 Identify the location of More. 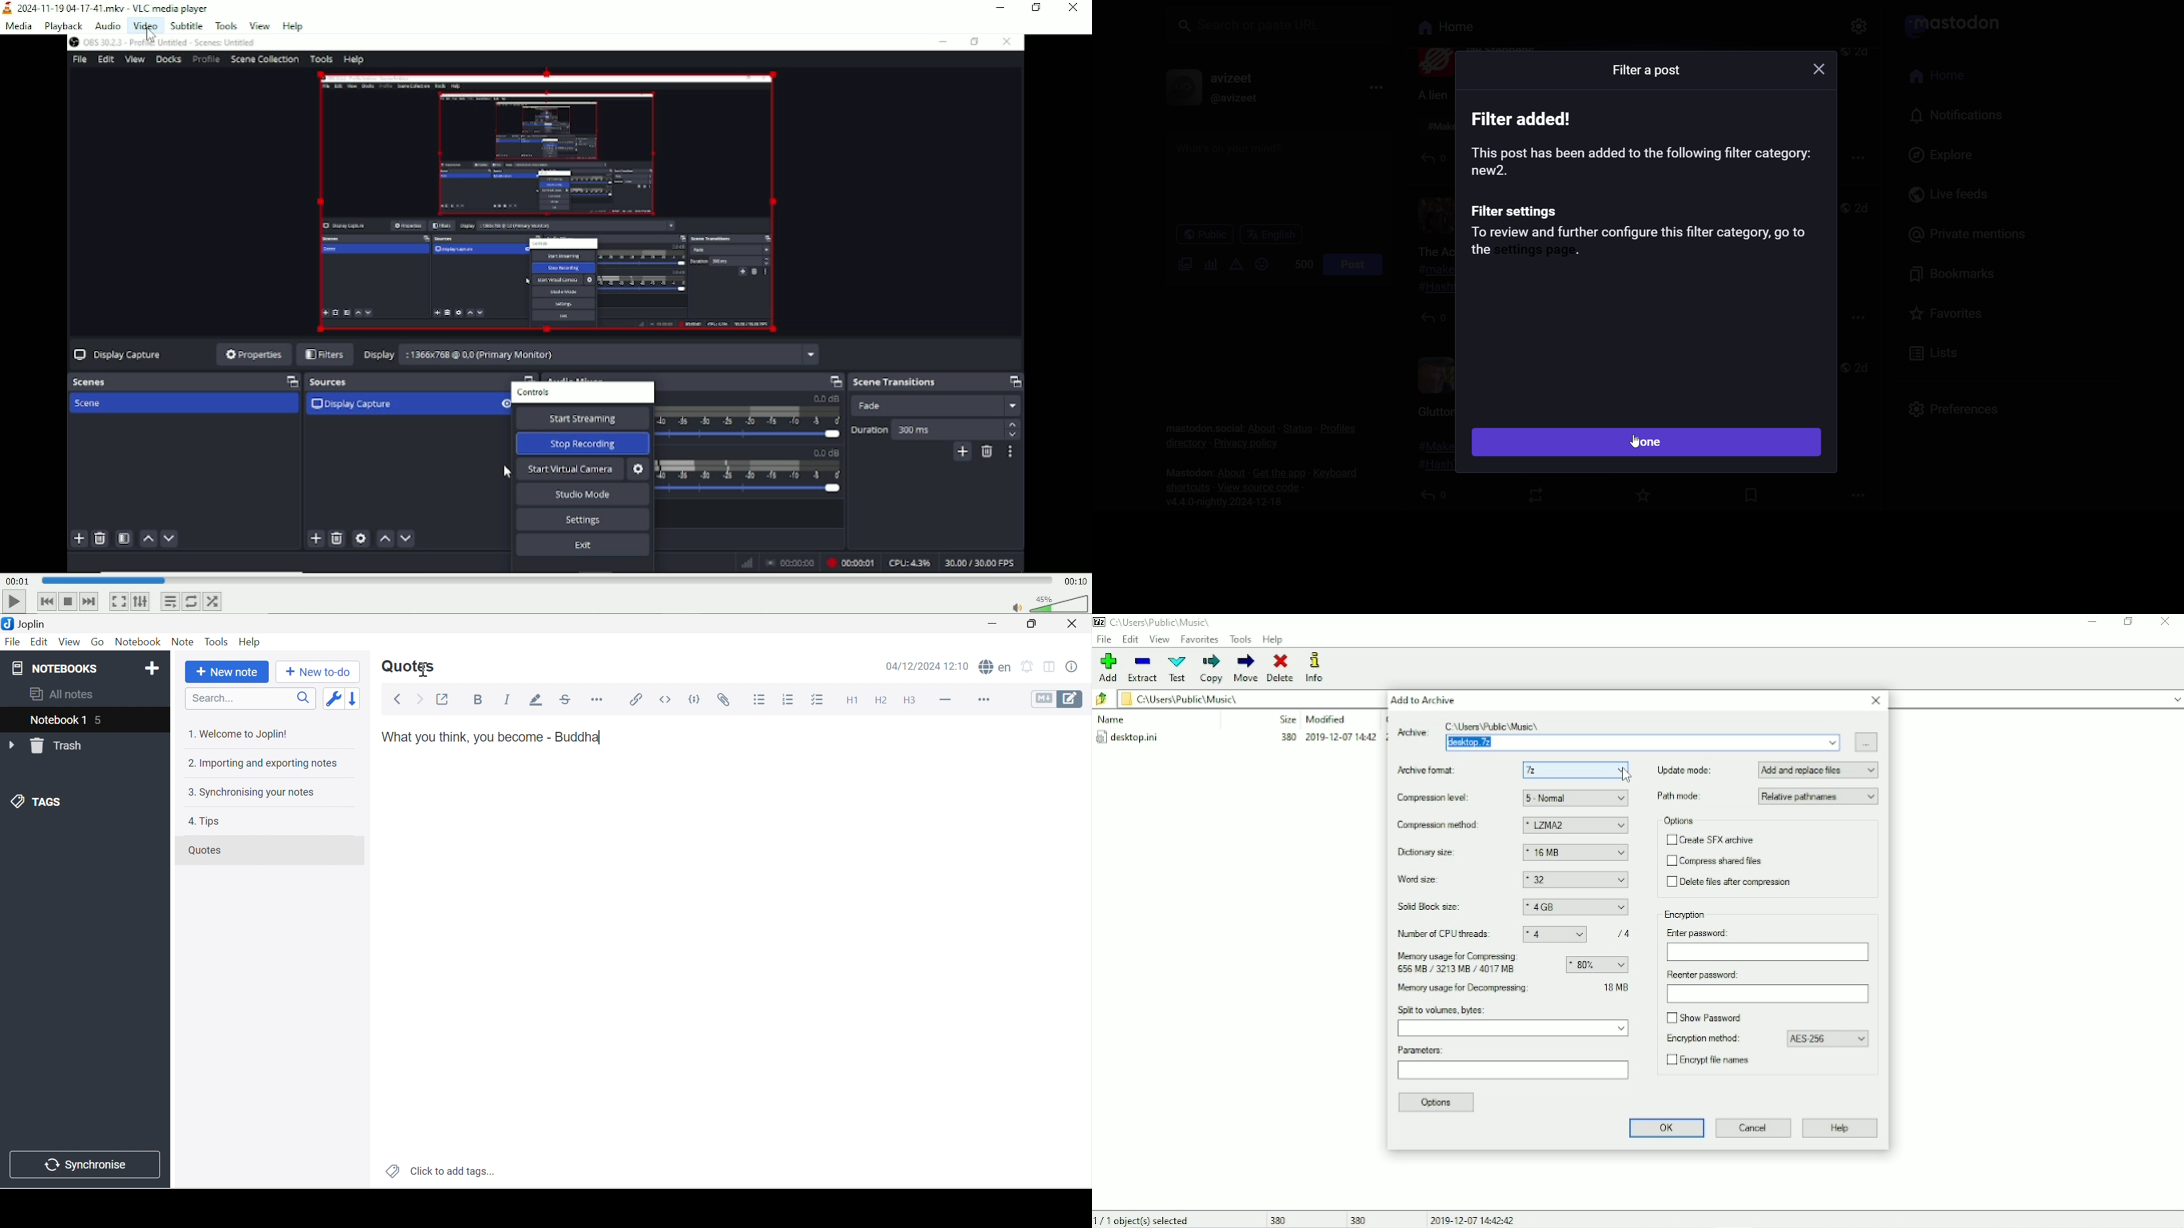
(983, 700).